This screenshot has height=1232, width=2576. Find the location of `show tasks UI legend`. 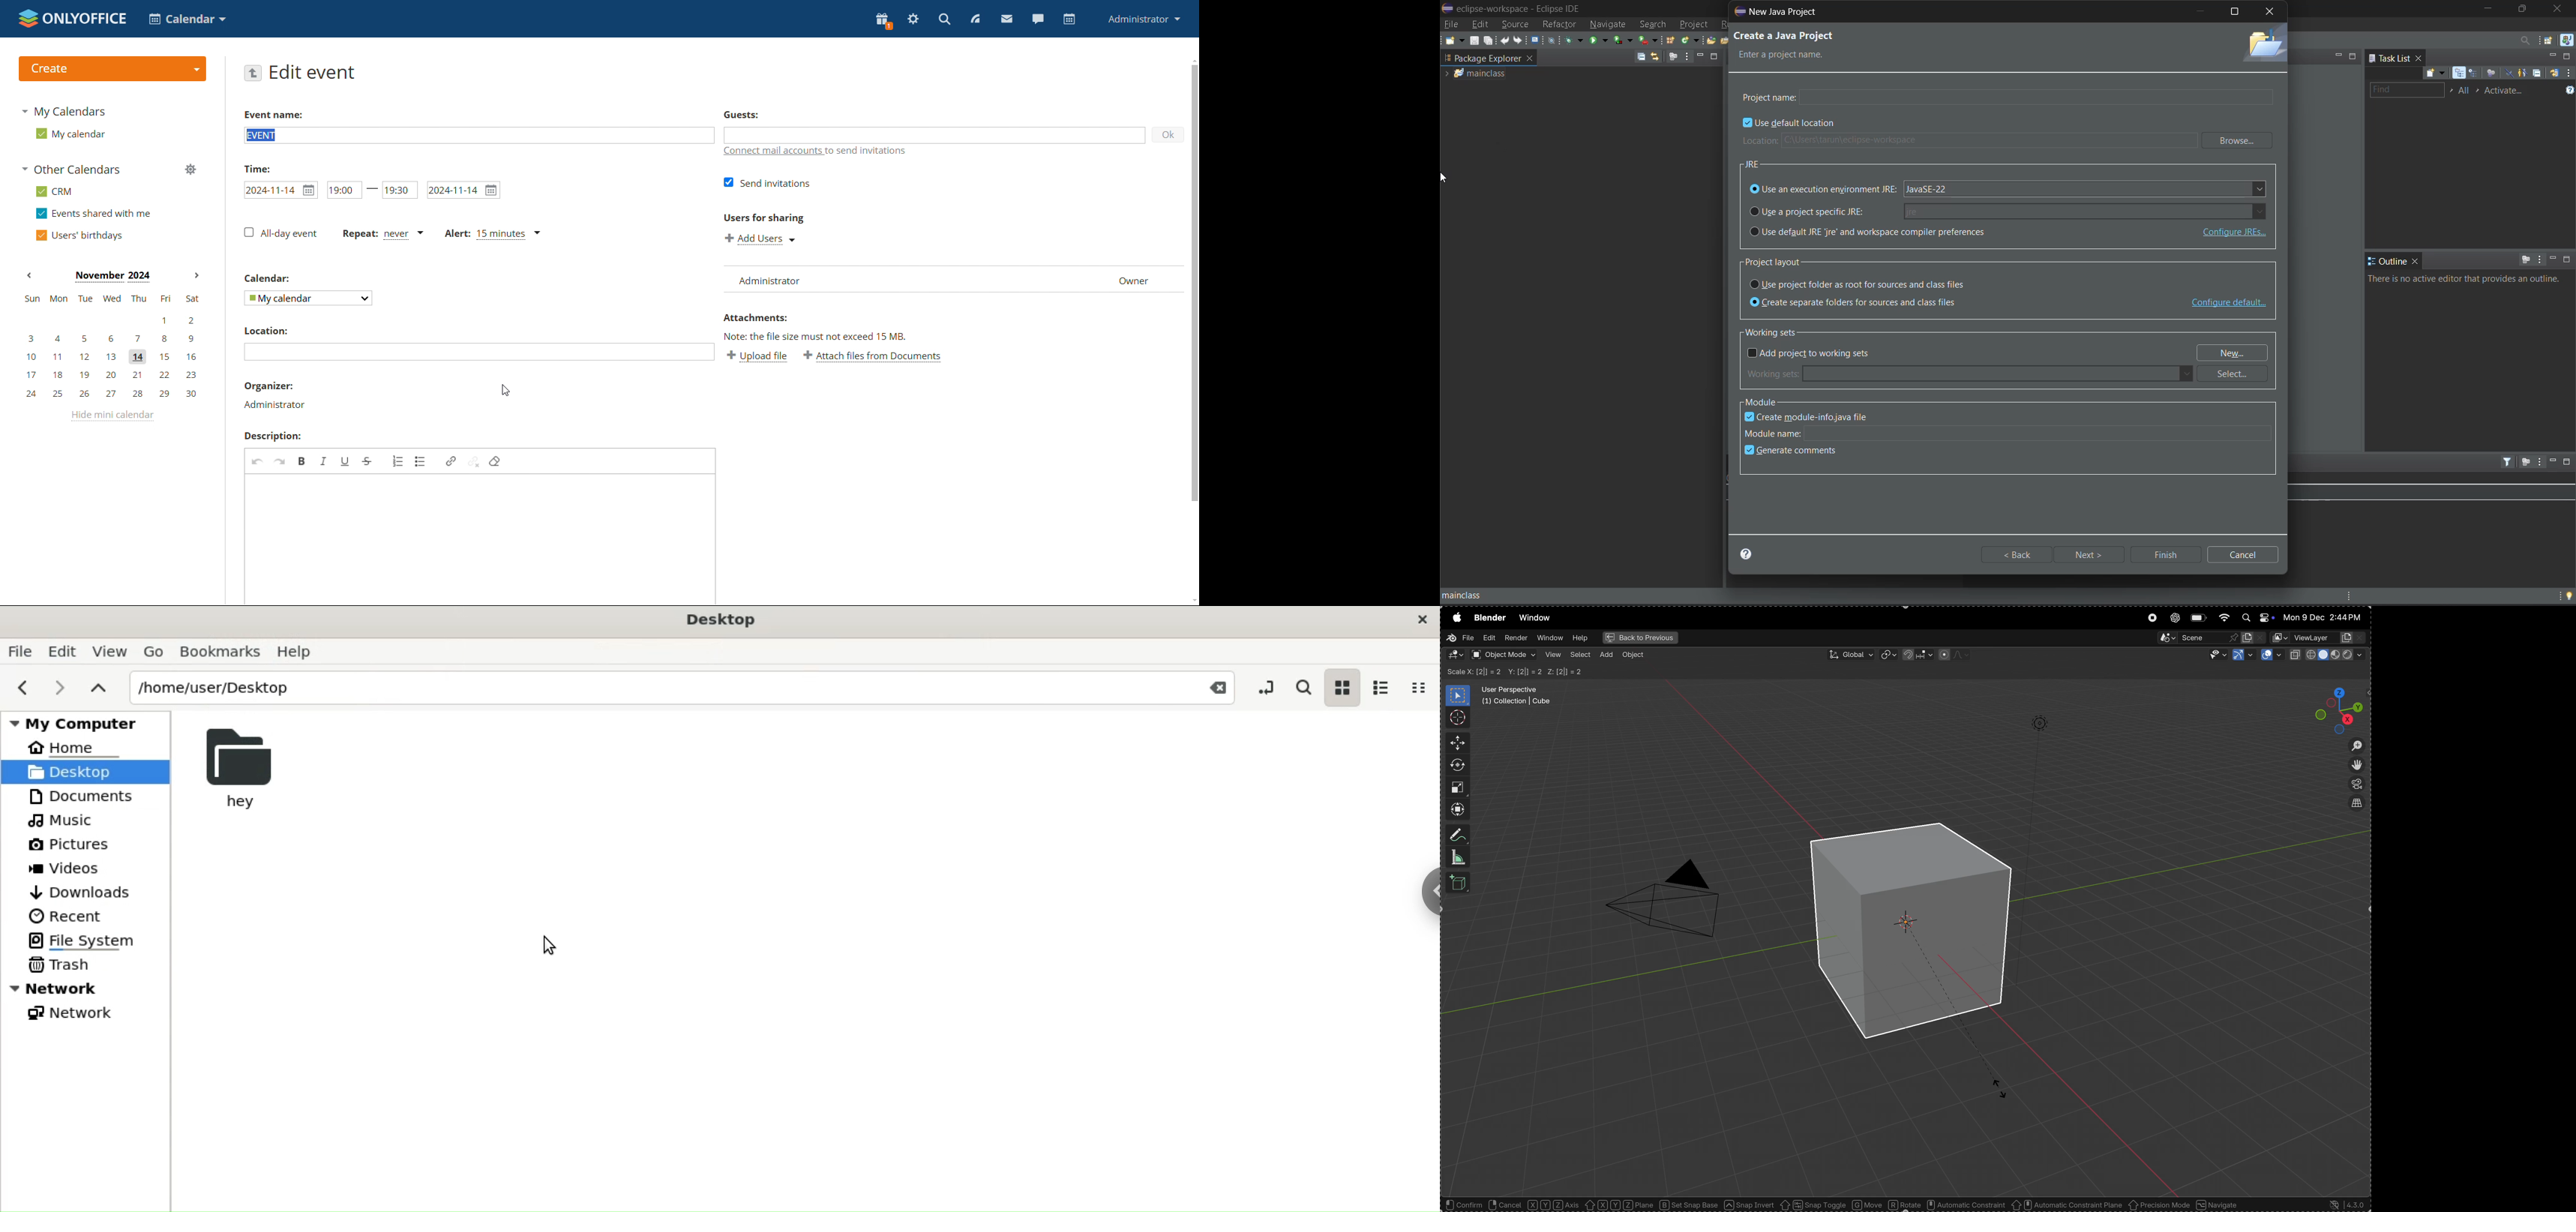

show tasks UI legend is located at coordinates (2569, 91).